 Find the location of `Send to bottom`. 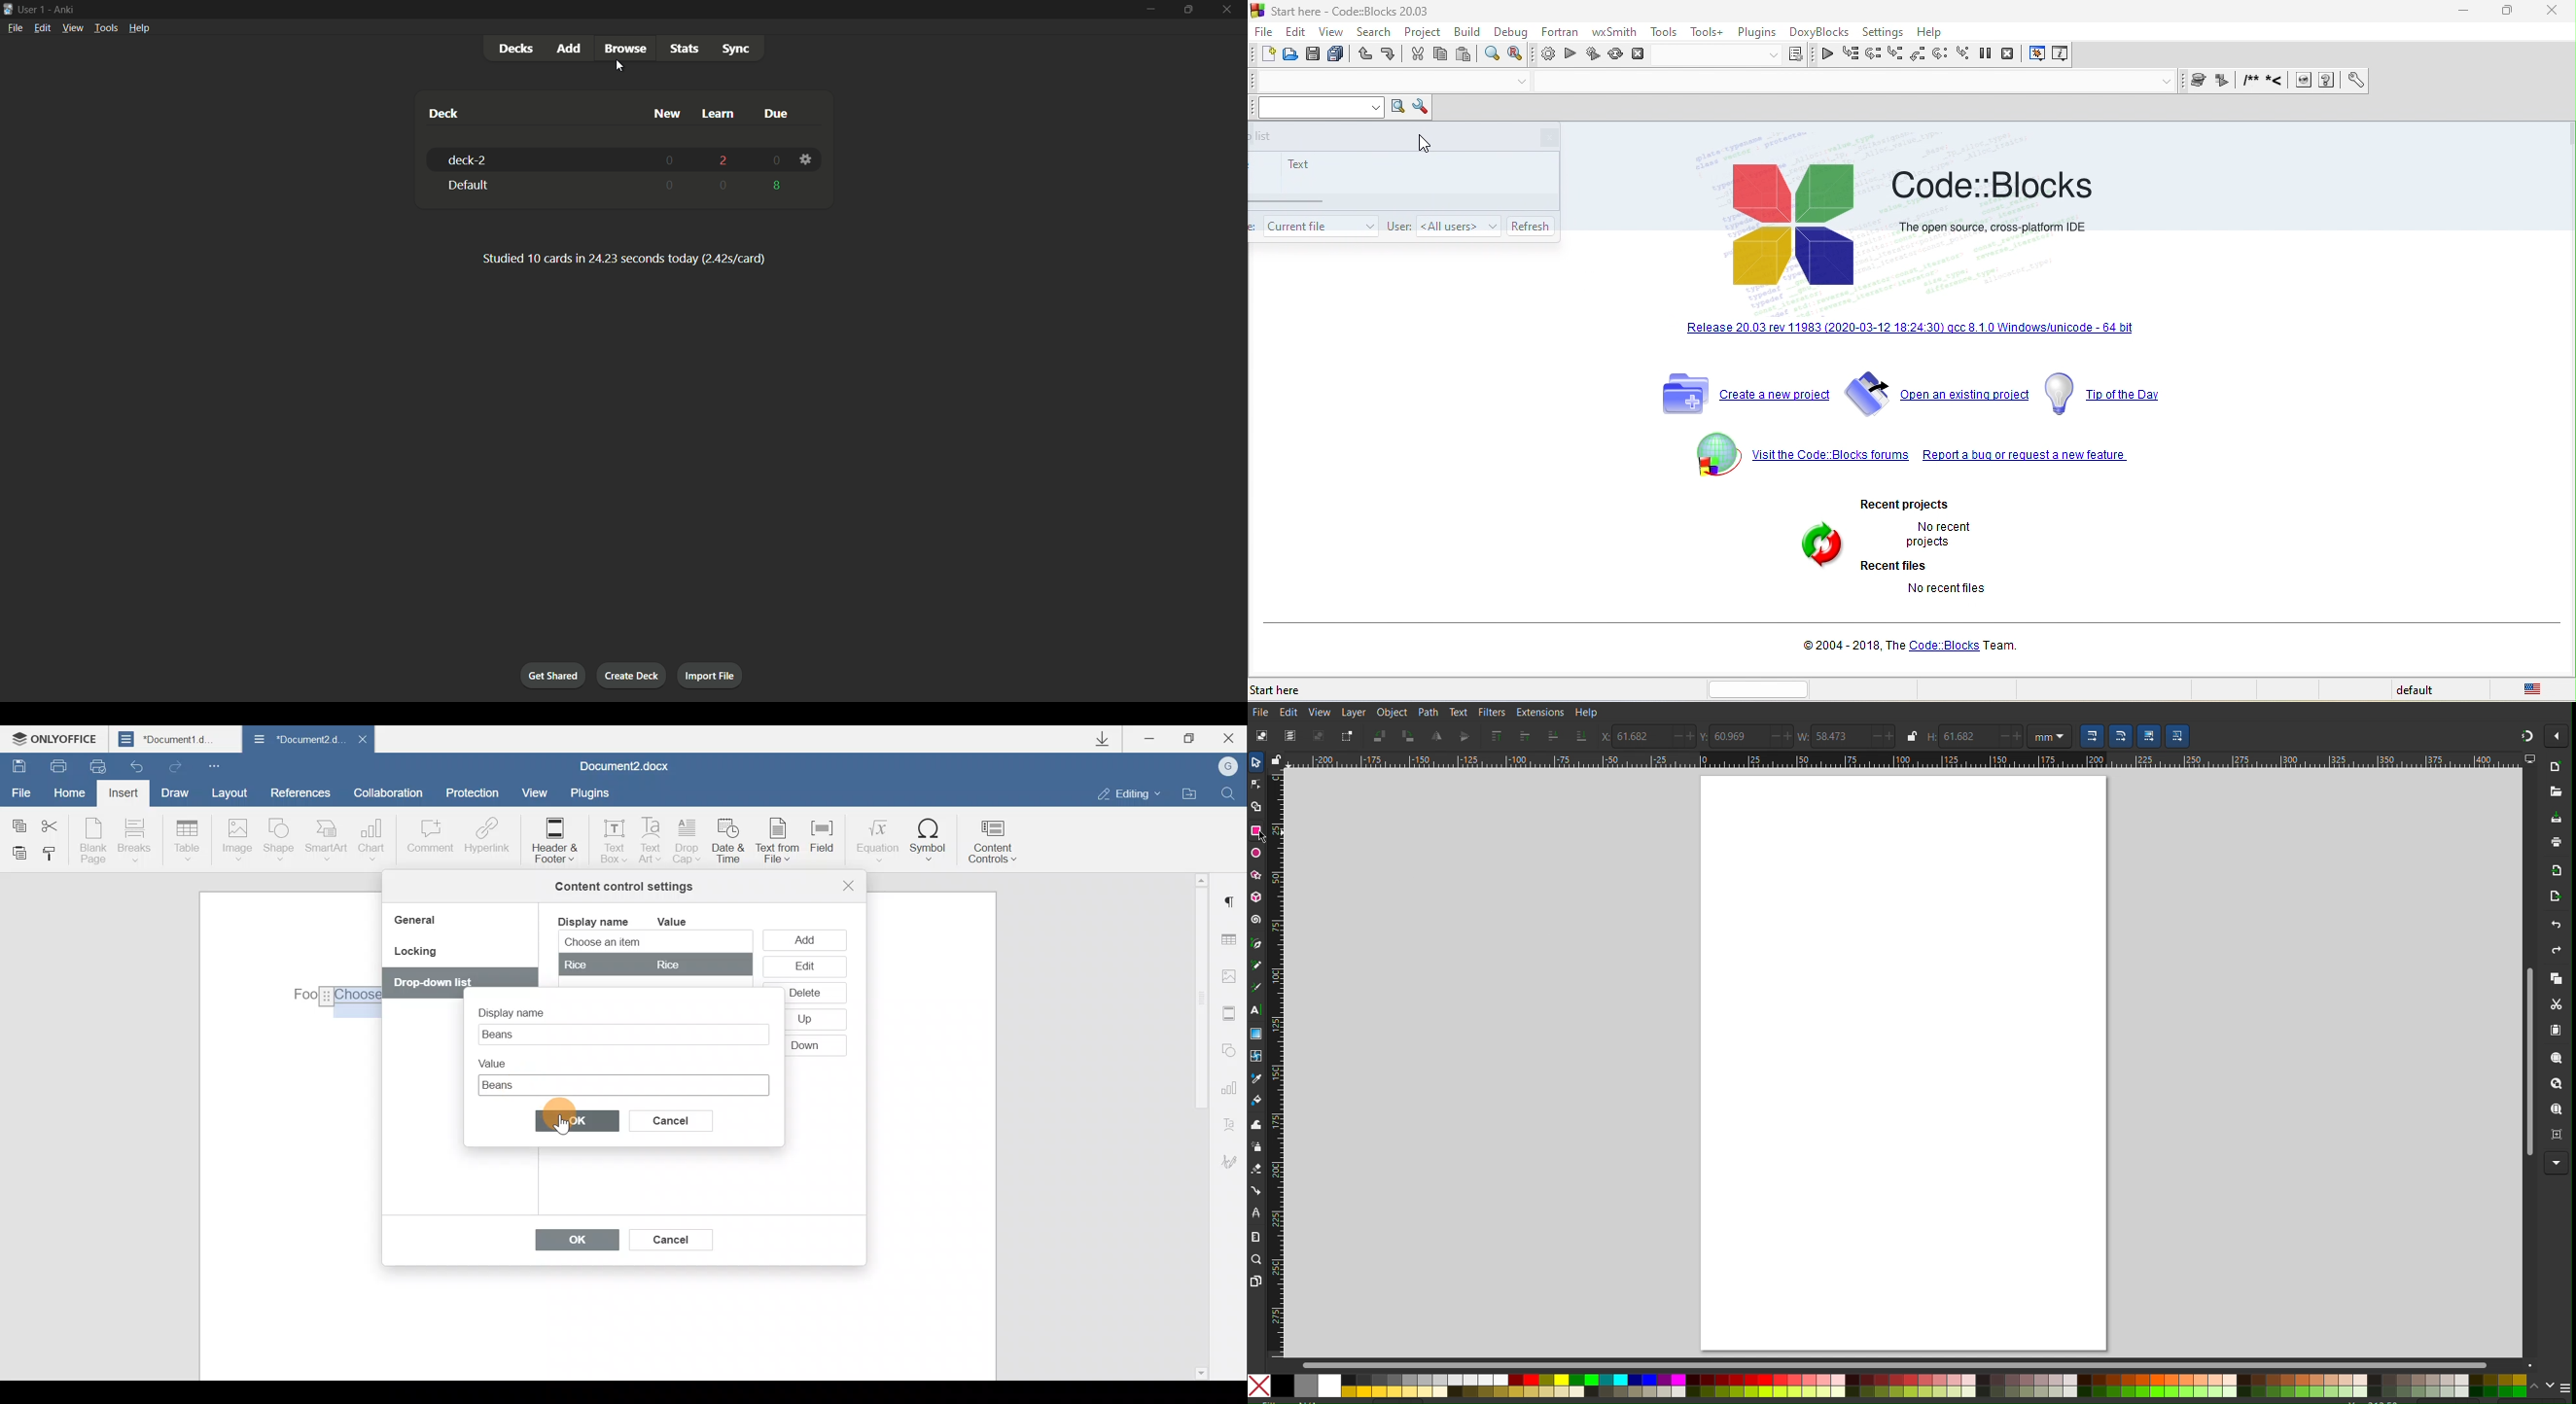

Send to bottom is located at coordinates (1581, 738).